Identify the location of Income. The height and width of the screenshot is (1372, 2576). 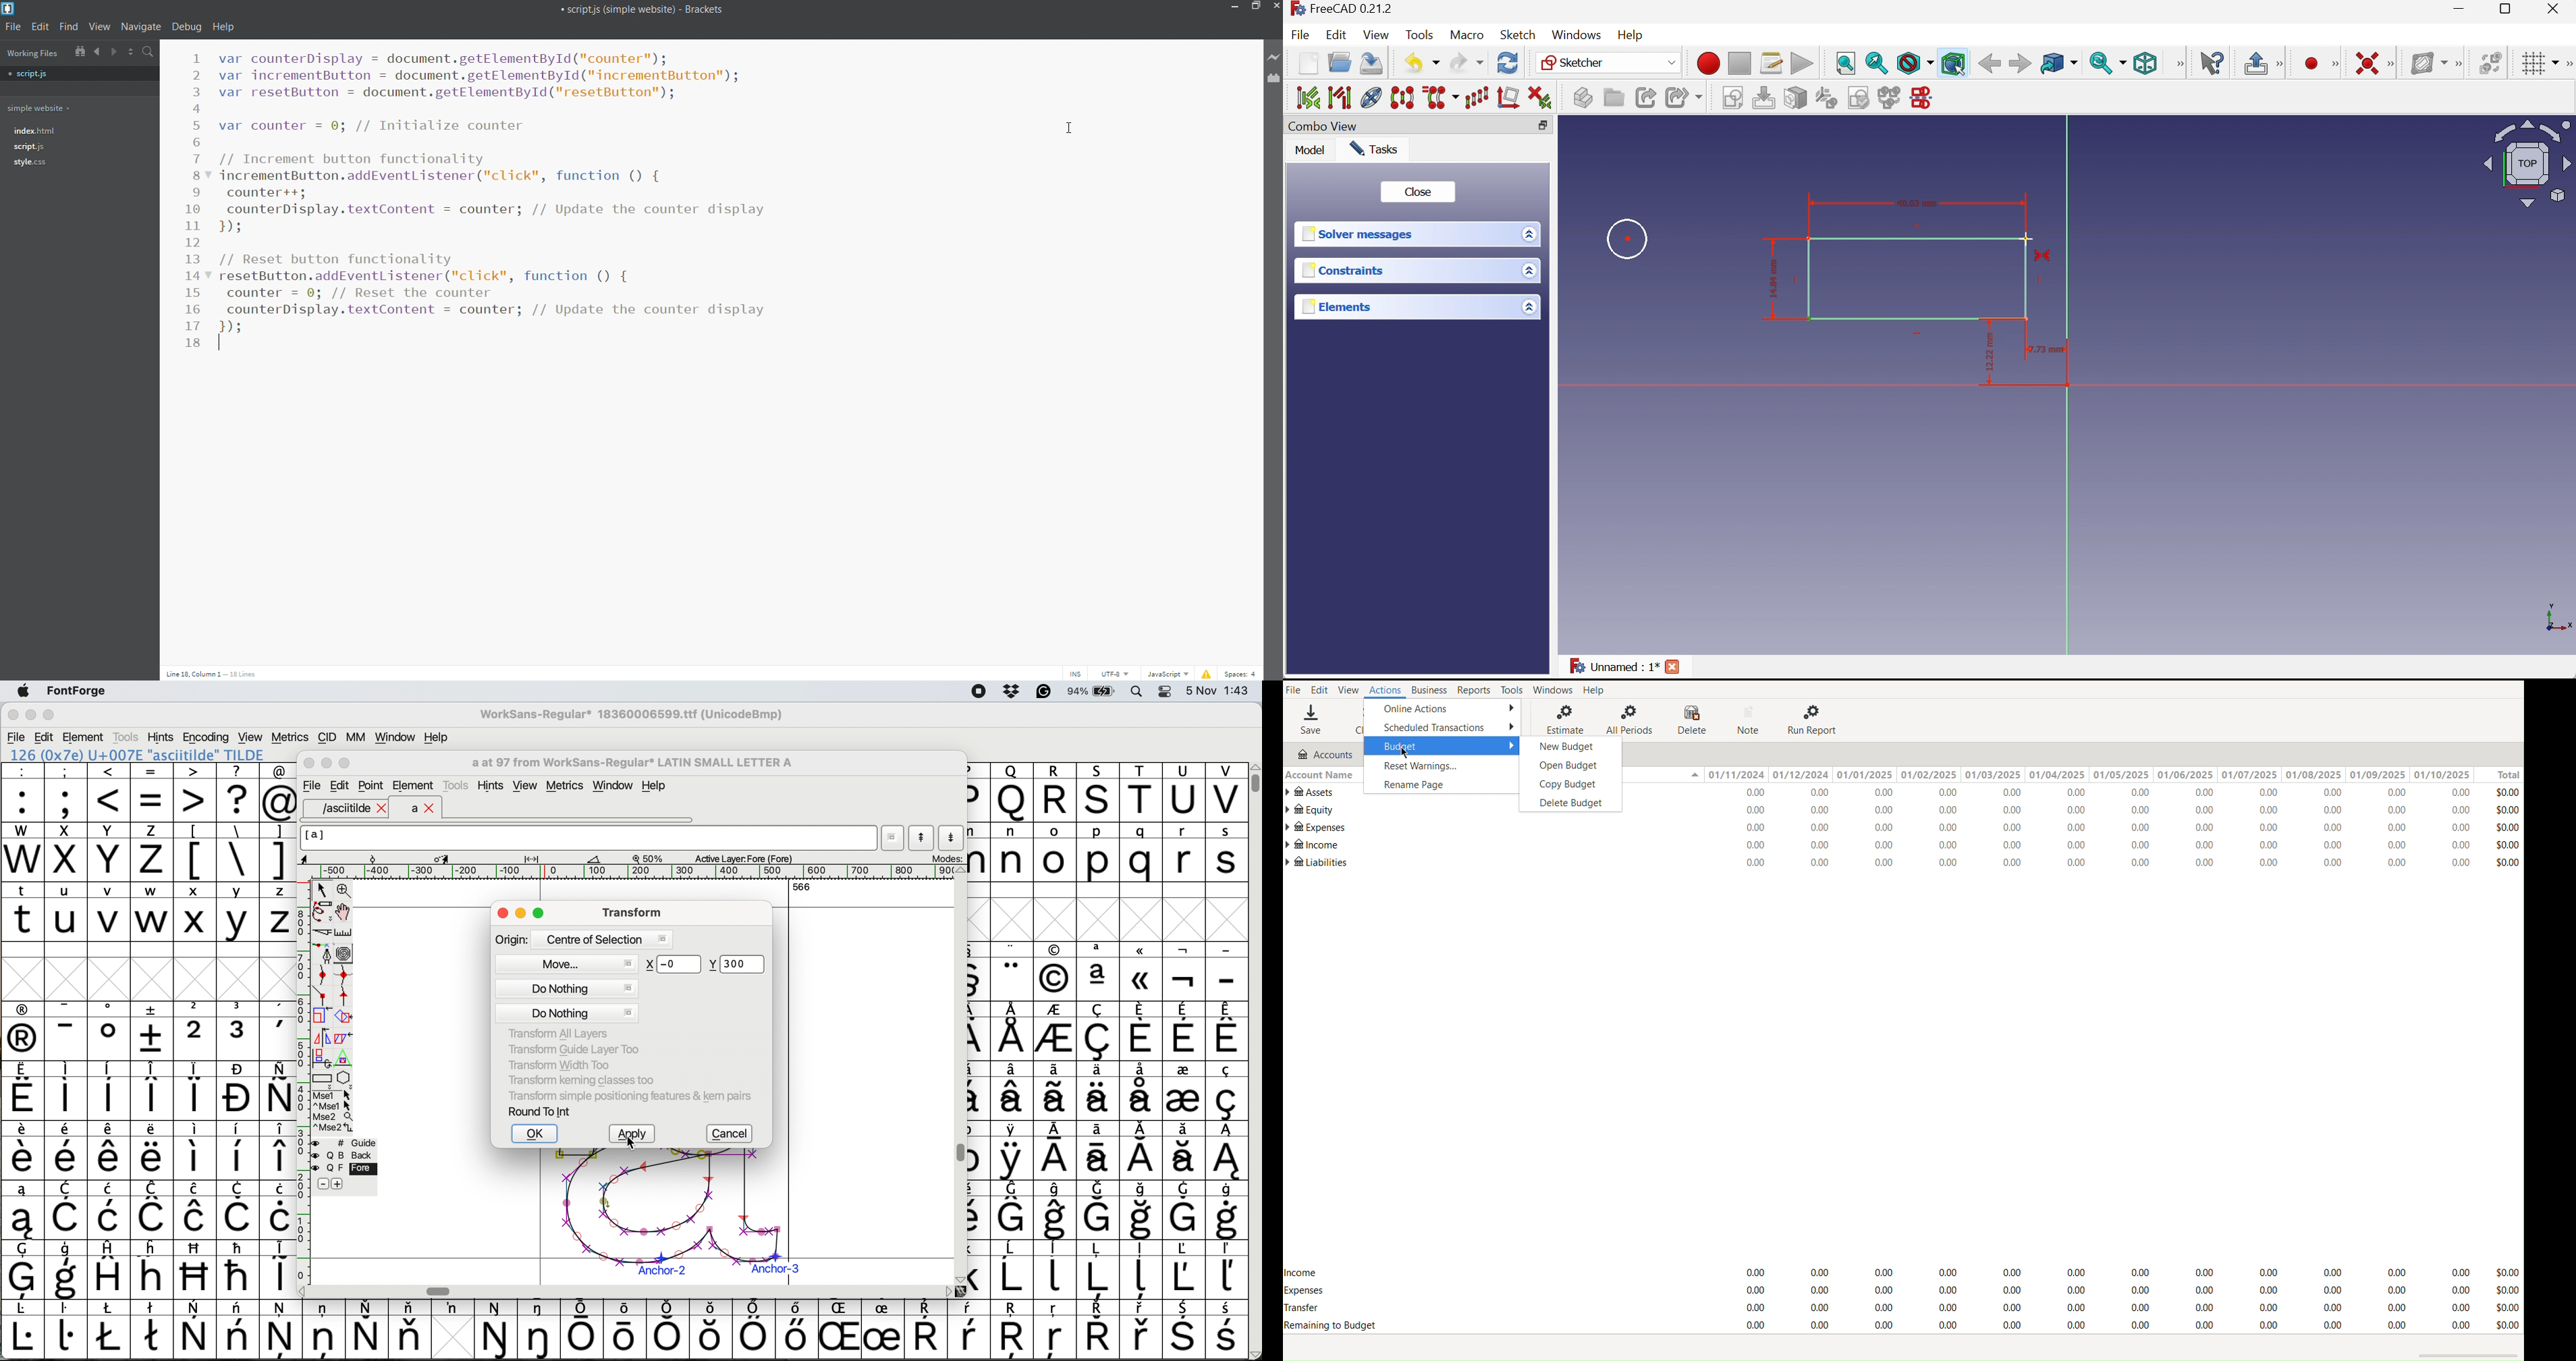
(2107, 846).